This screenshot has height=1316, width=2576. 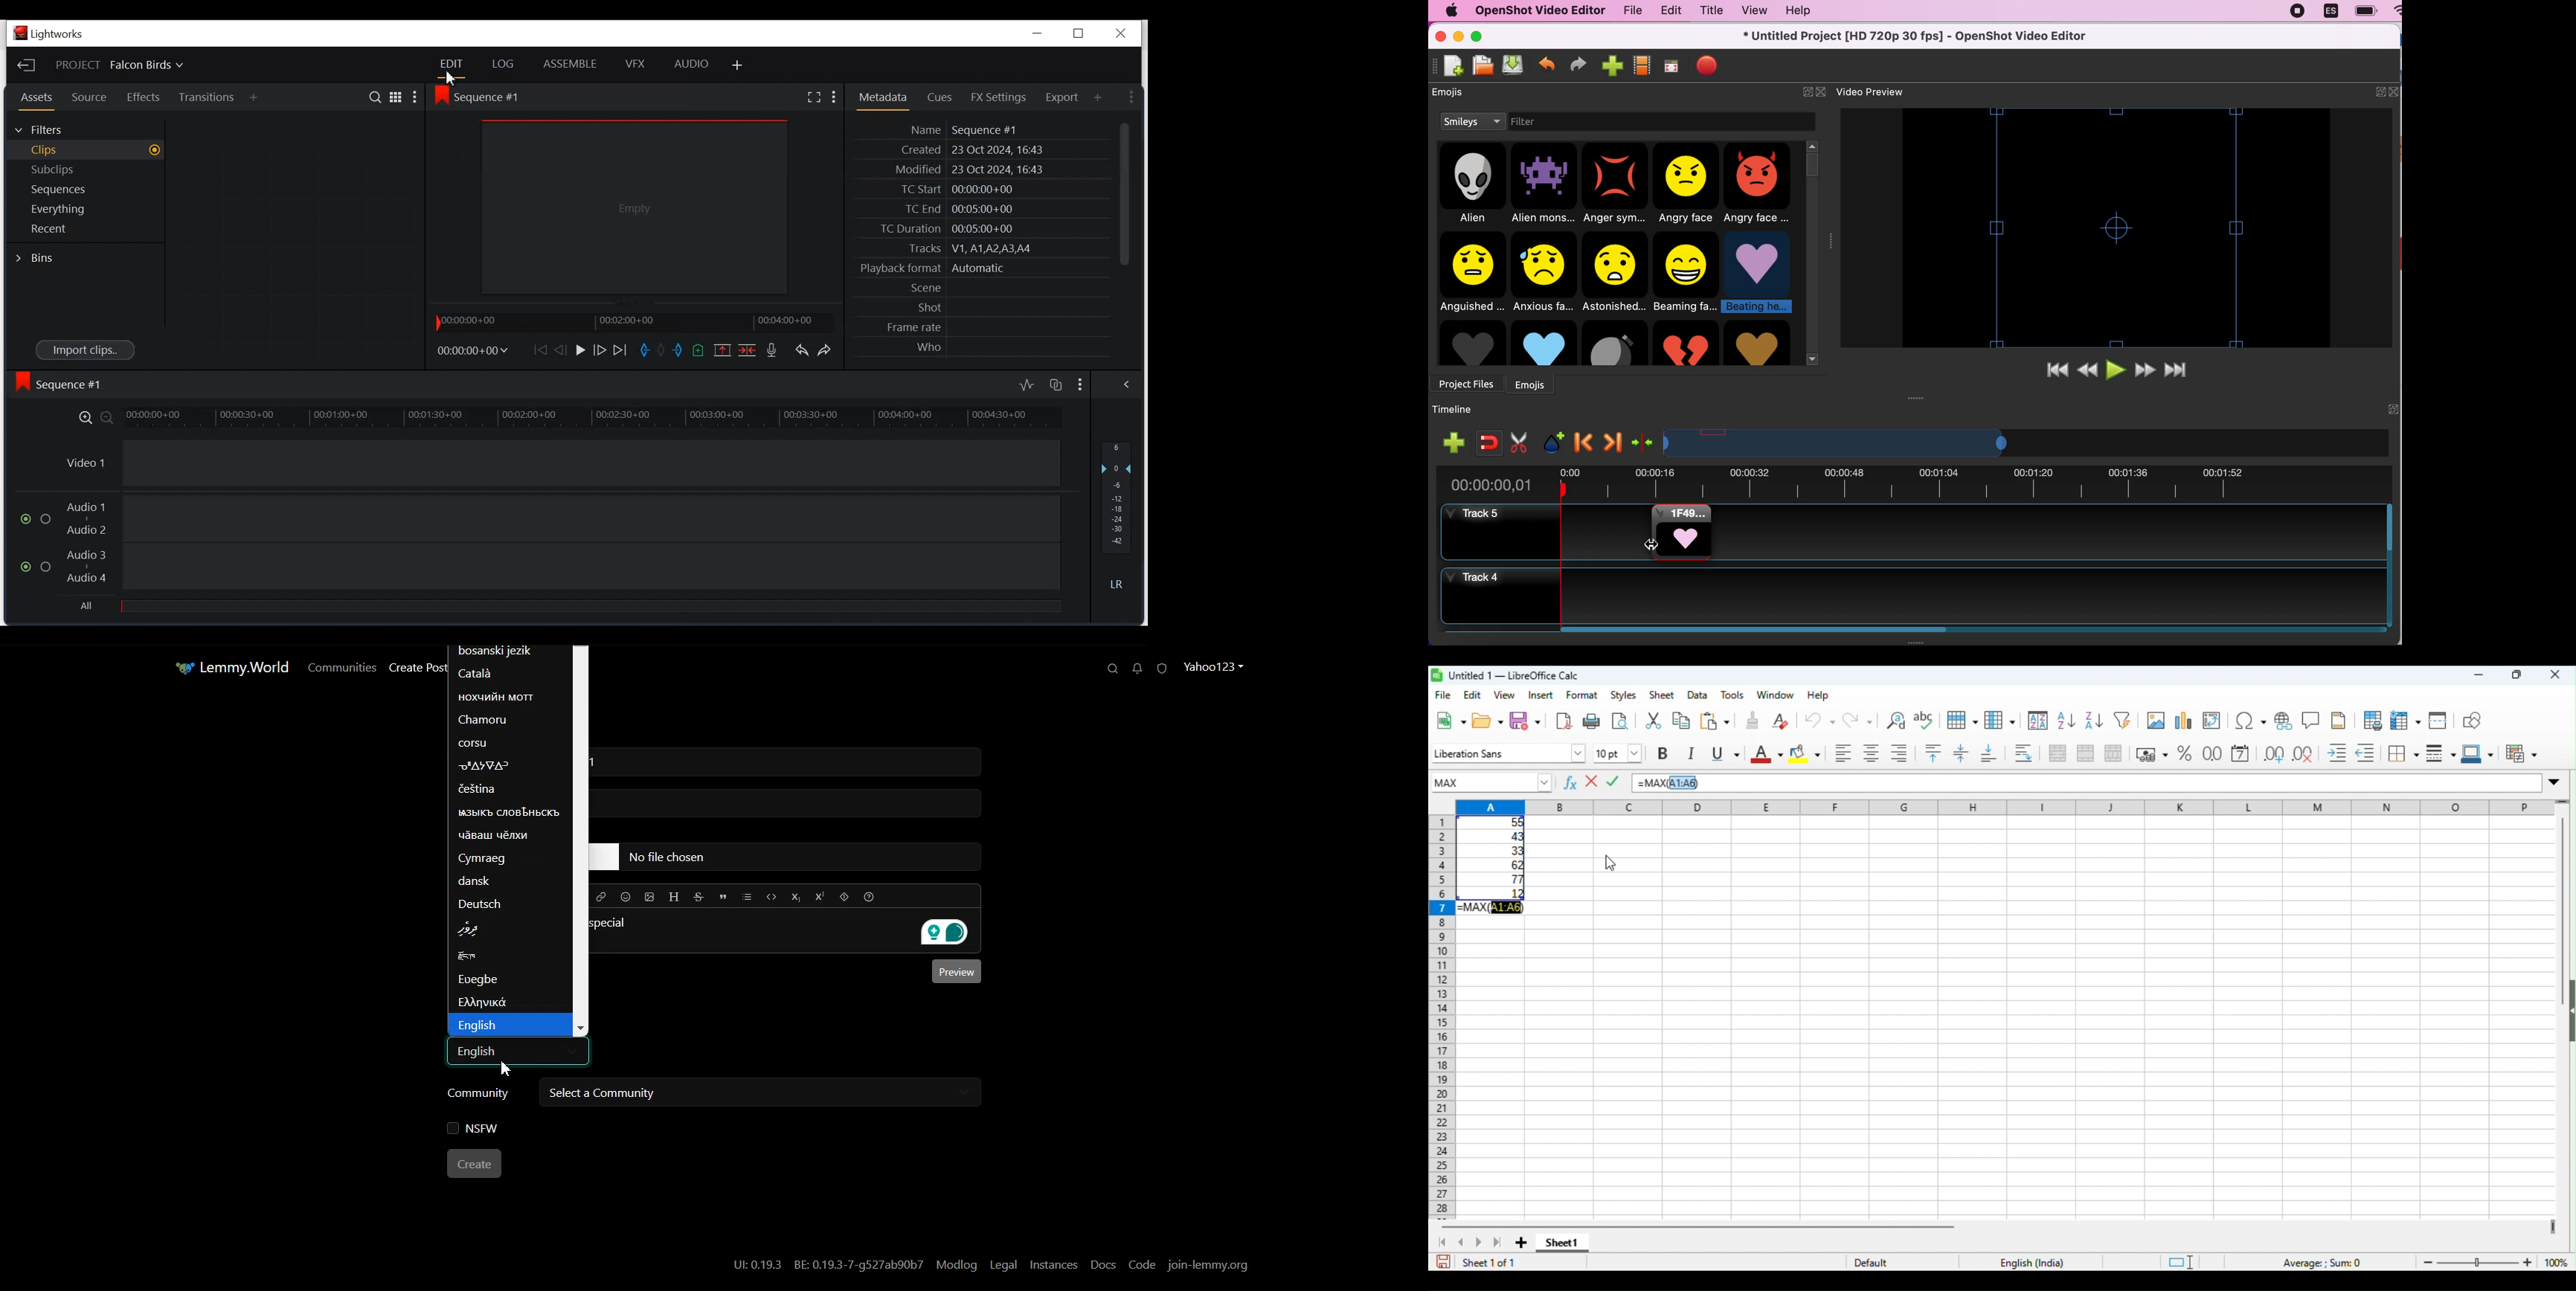 What do you see at coordinates (2474, 719) in the screenshot?
I see `show draw functions` at bounding box center [2474, 719].